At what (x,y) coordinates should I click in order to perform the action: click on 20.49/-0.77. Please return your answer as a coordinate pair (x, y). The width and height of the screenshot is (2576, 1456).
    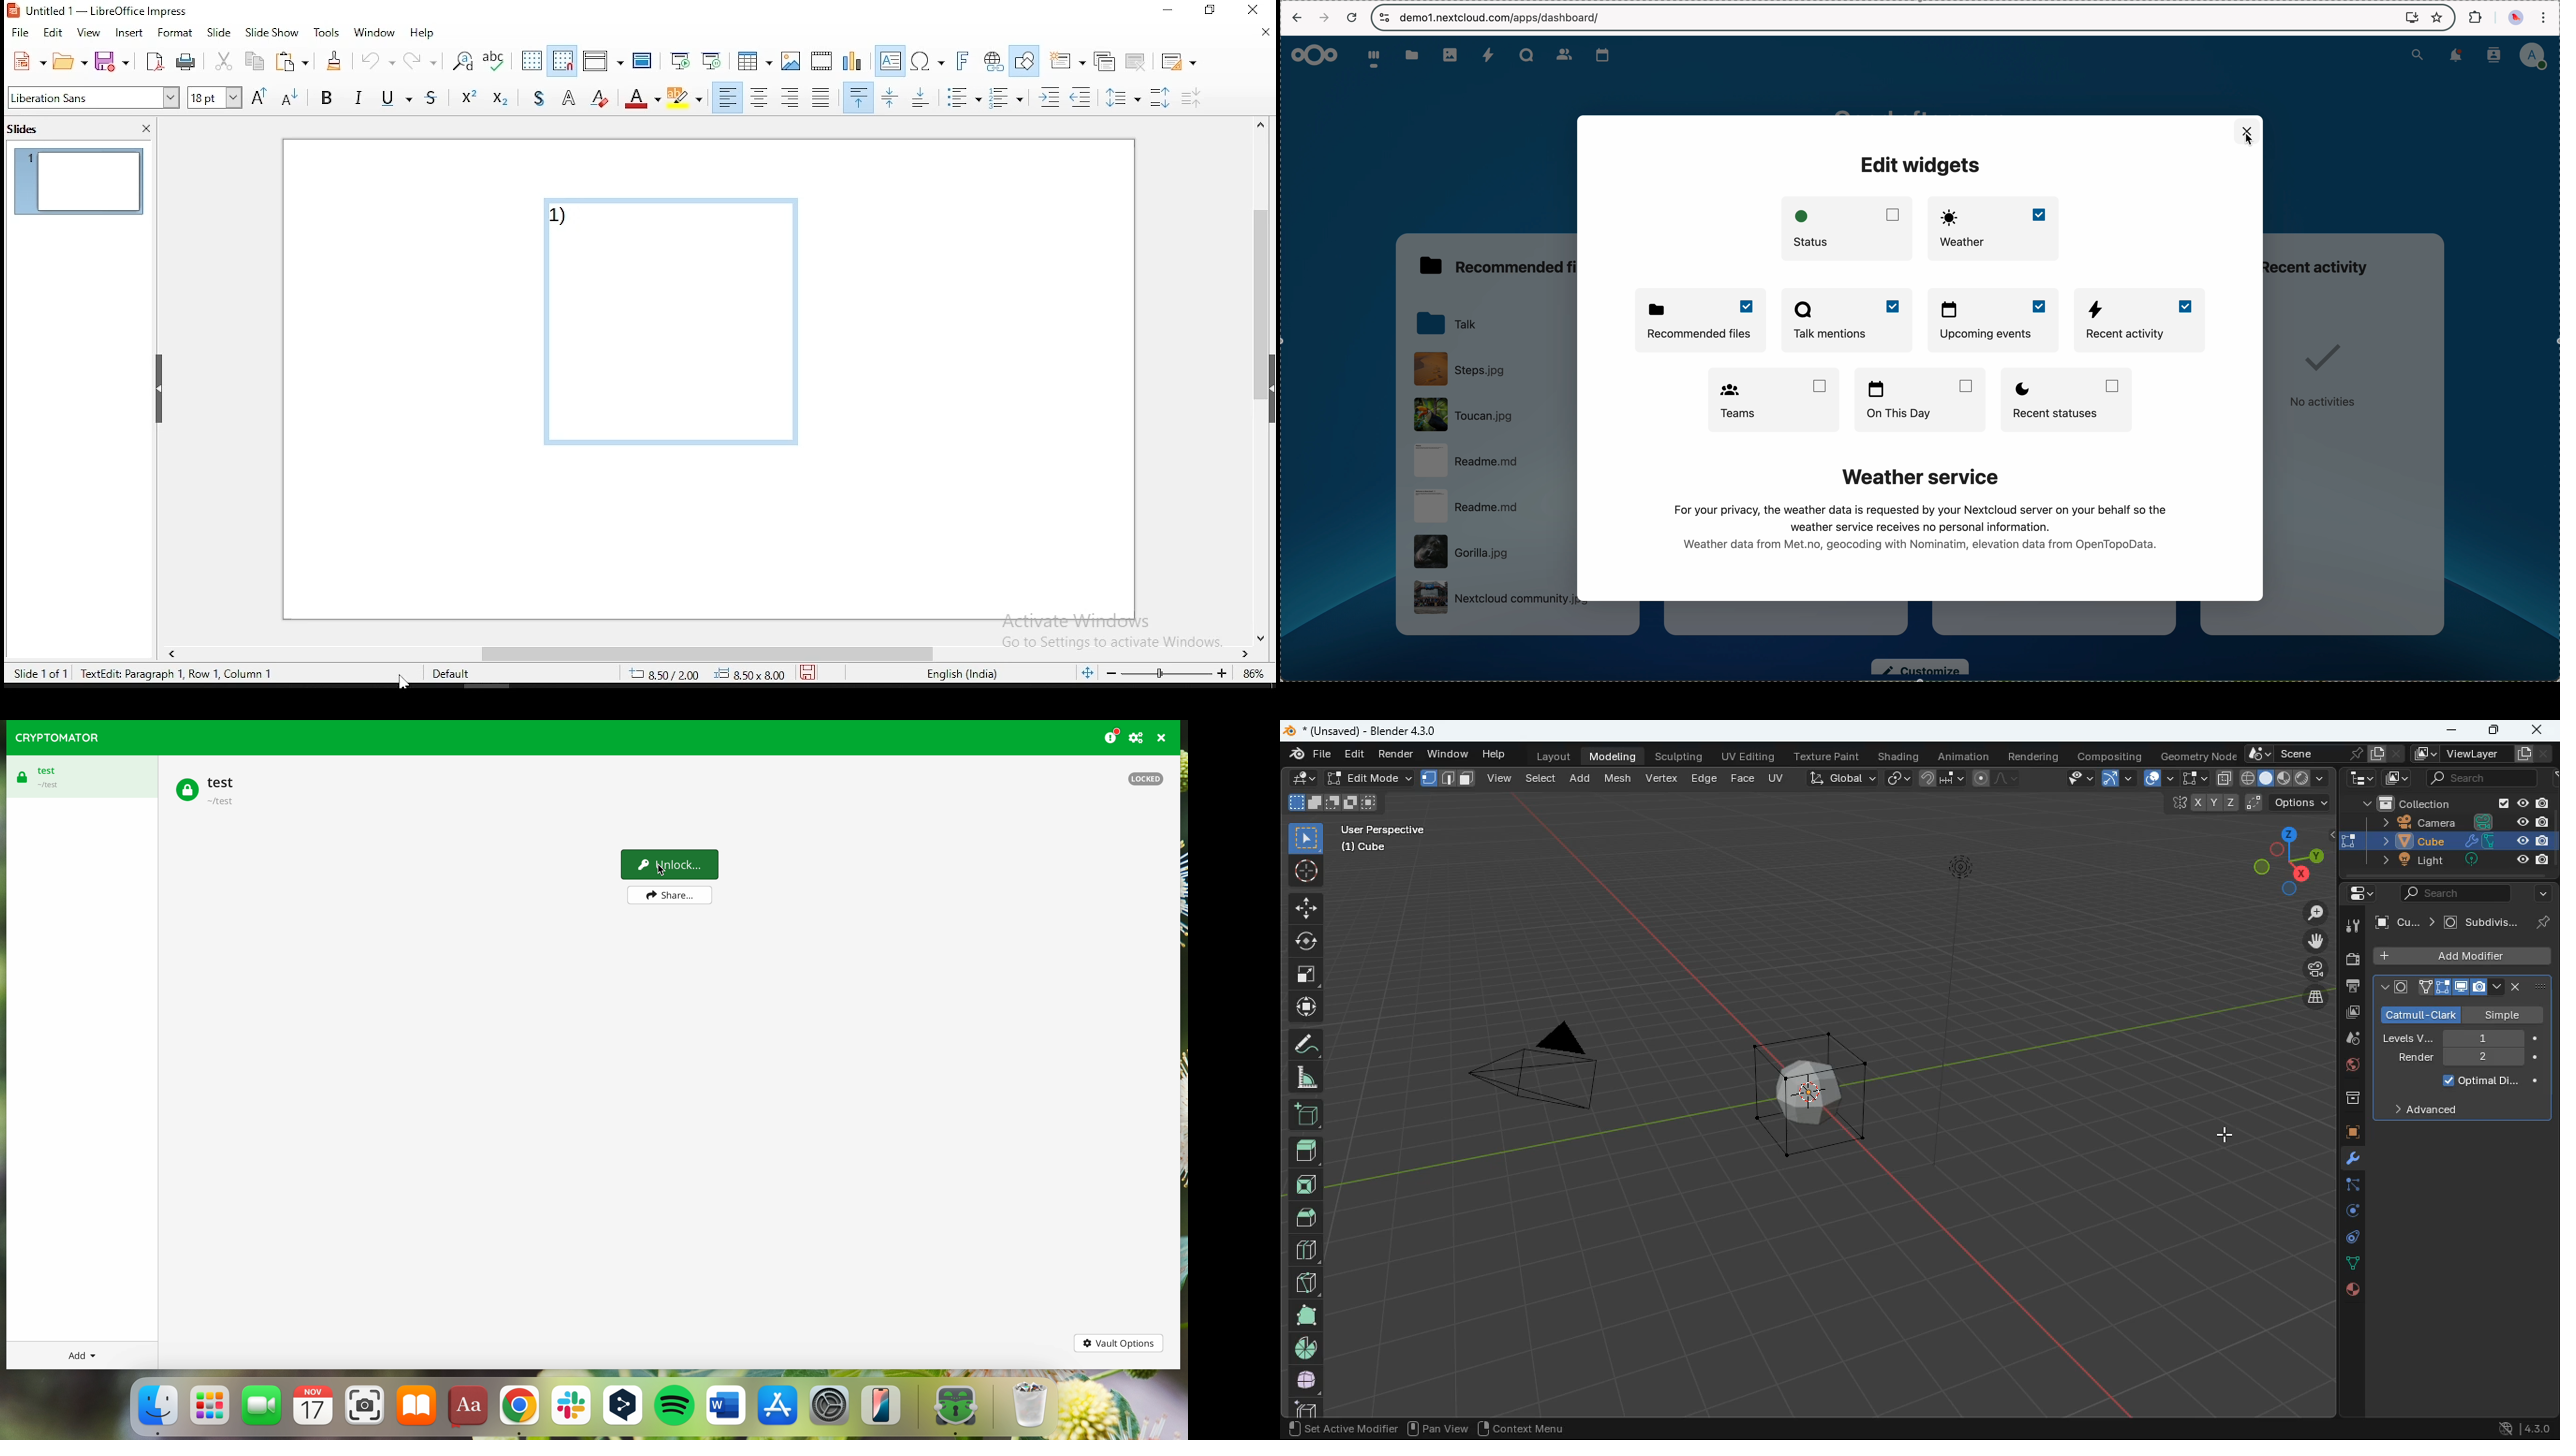
    Looking at the image, I should click on (669, 676).